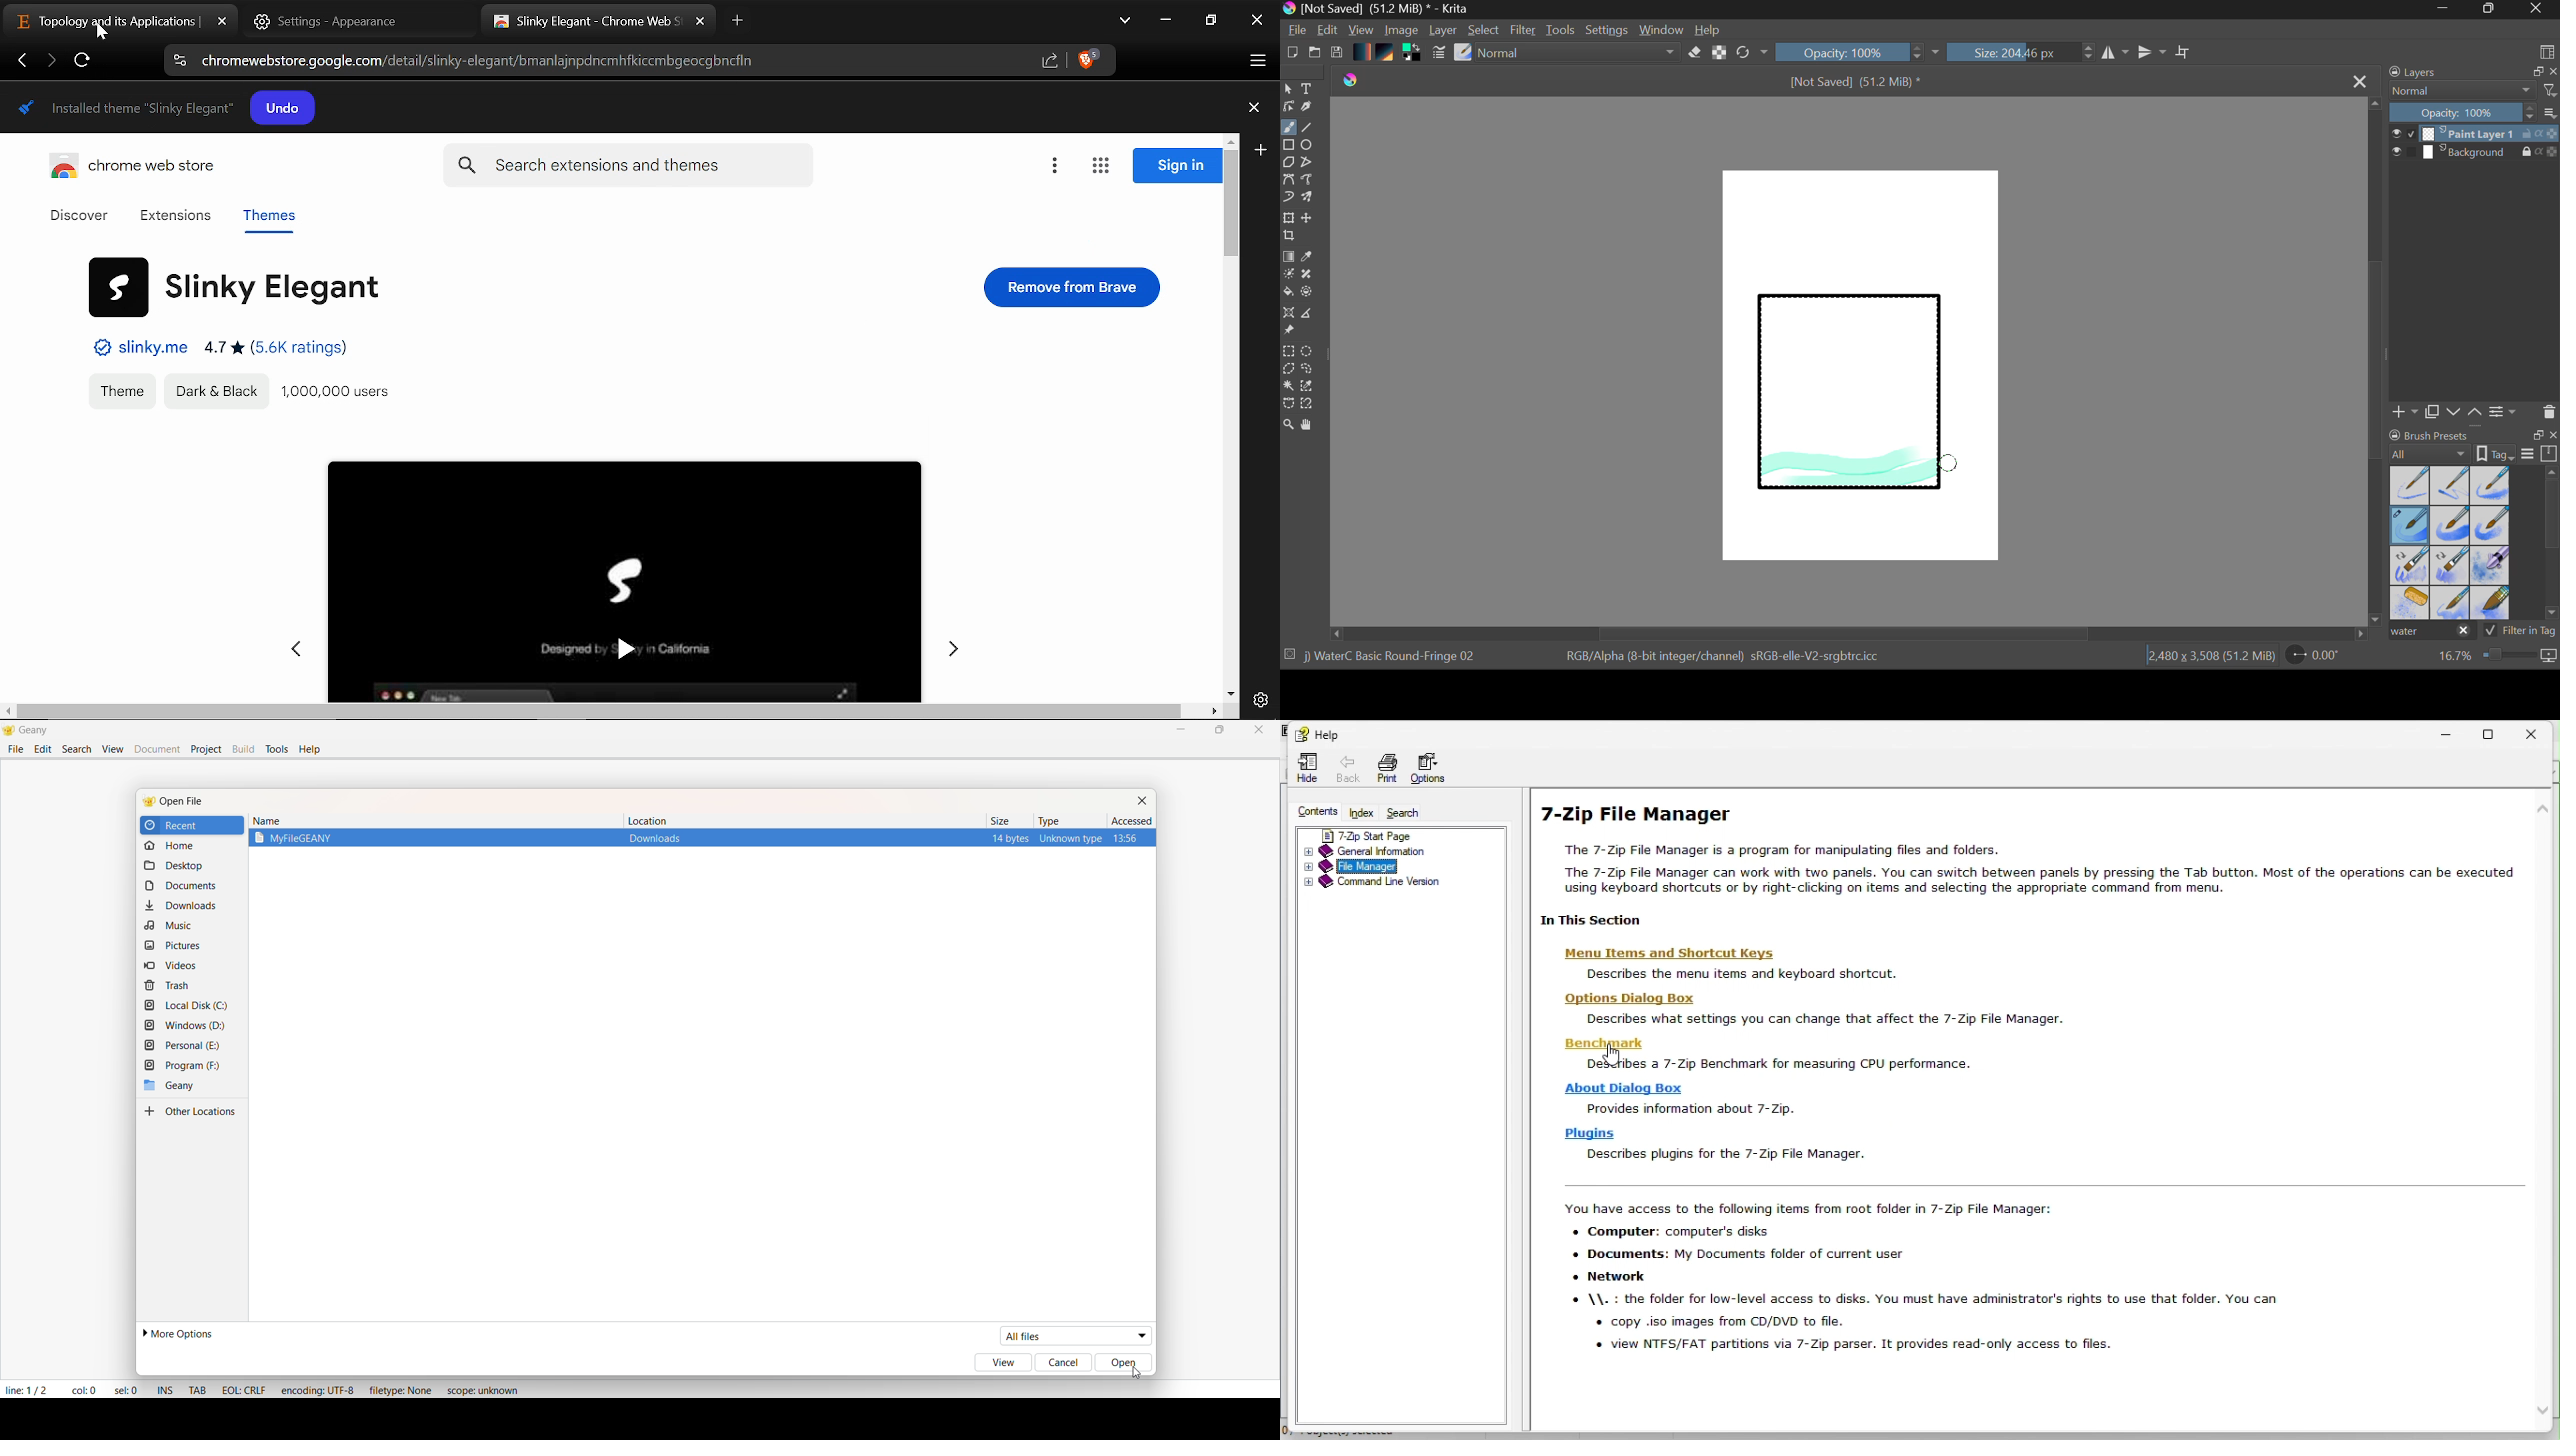 The width and height of the screenshot is (2576, 1456). Describe the element at coordinates (1307, 371) in the screenshot. I see `Freehand Selection` at that location.